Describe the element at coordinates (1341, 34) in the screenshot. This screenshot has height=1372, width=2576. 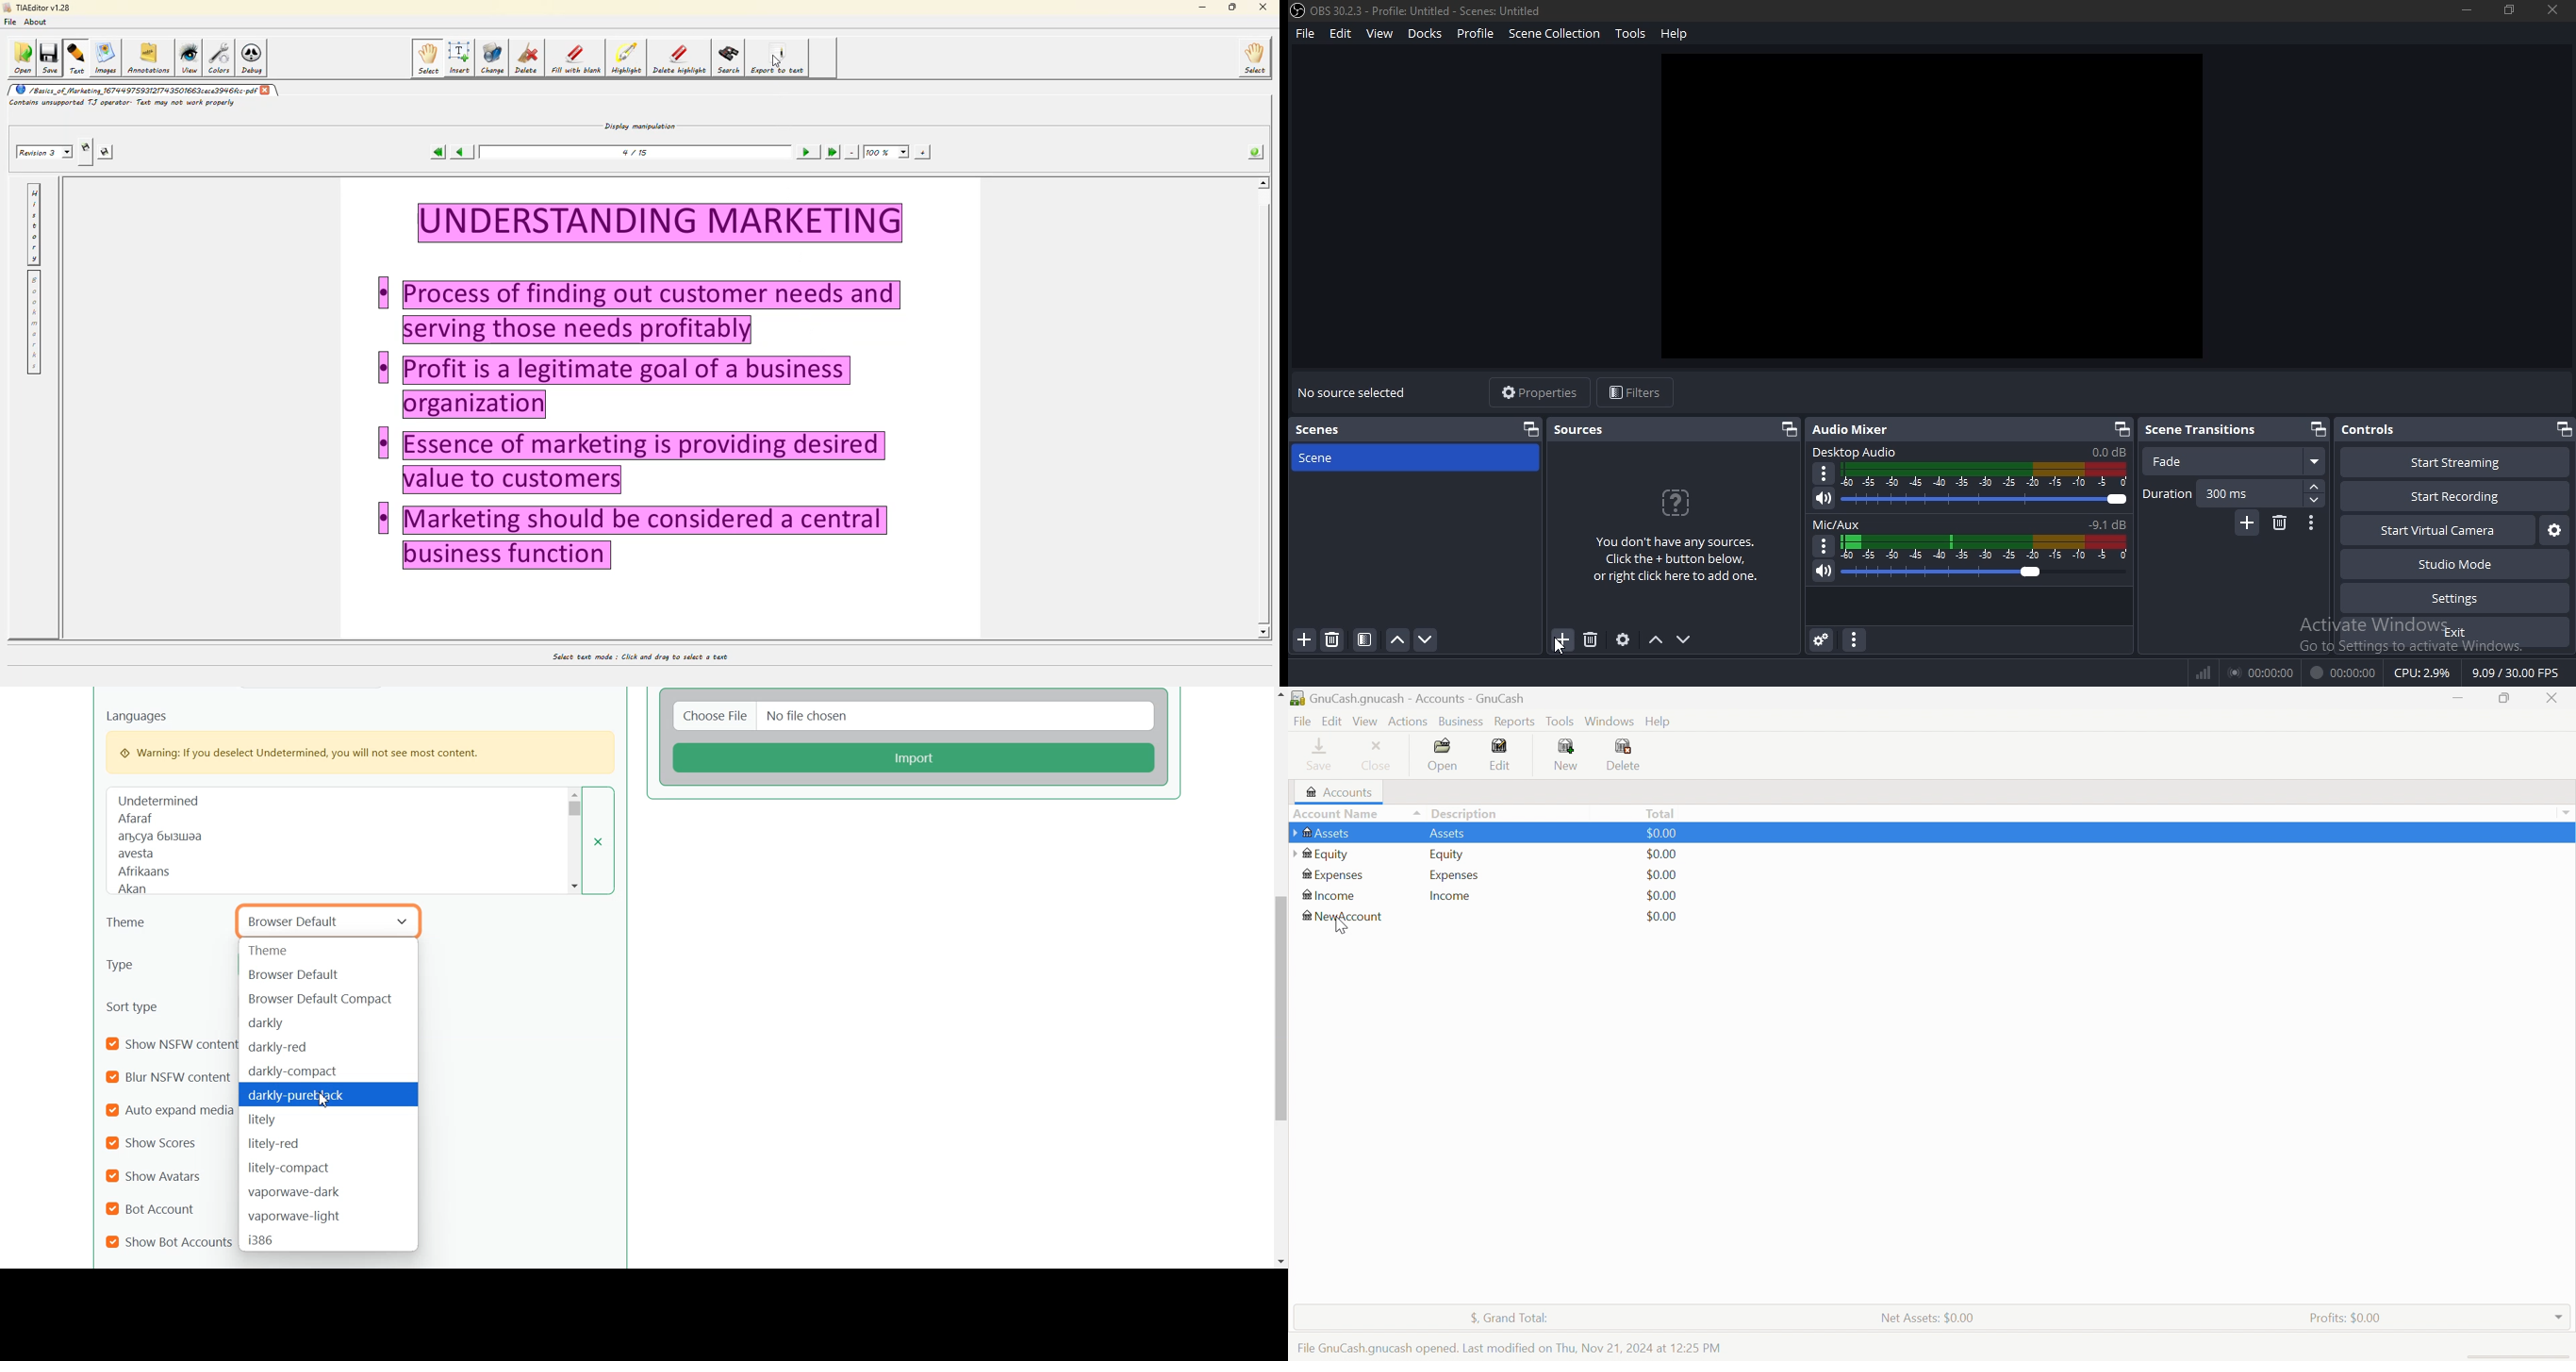
I see `edit` at that location.